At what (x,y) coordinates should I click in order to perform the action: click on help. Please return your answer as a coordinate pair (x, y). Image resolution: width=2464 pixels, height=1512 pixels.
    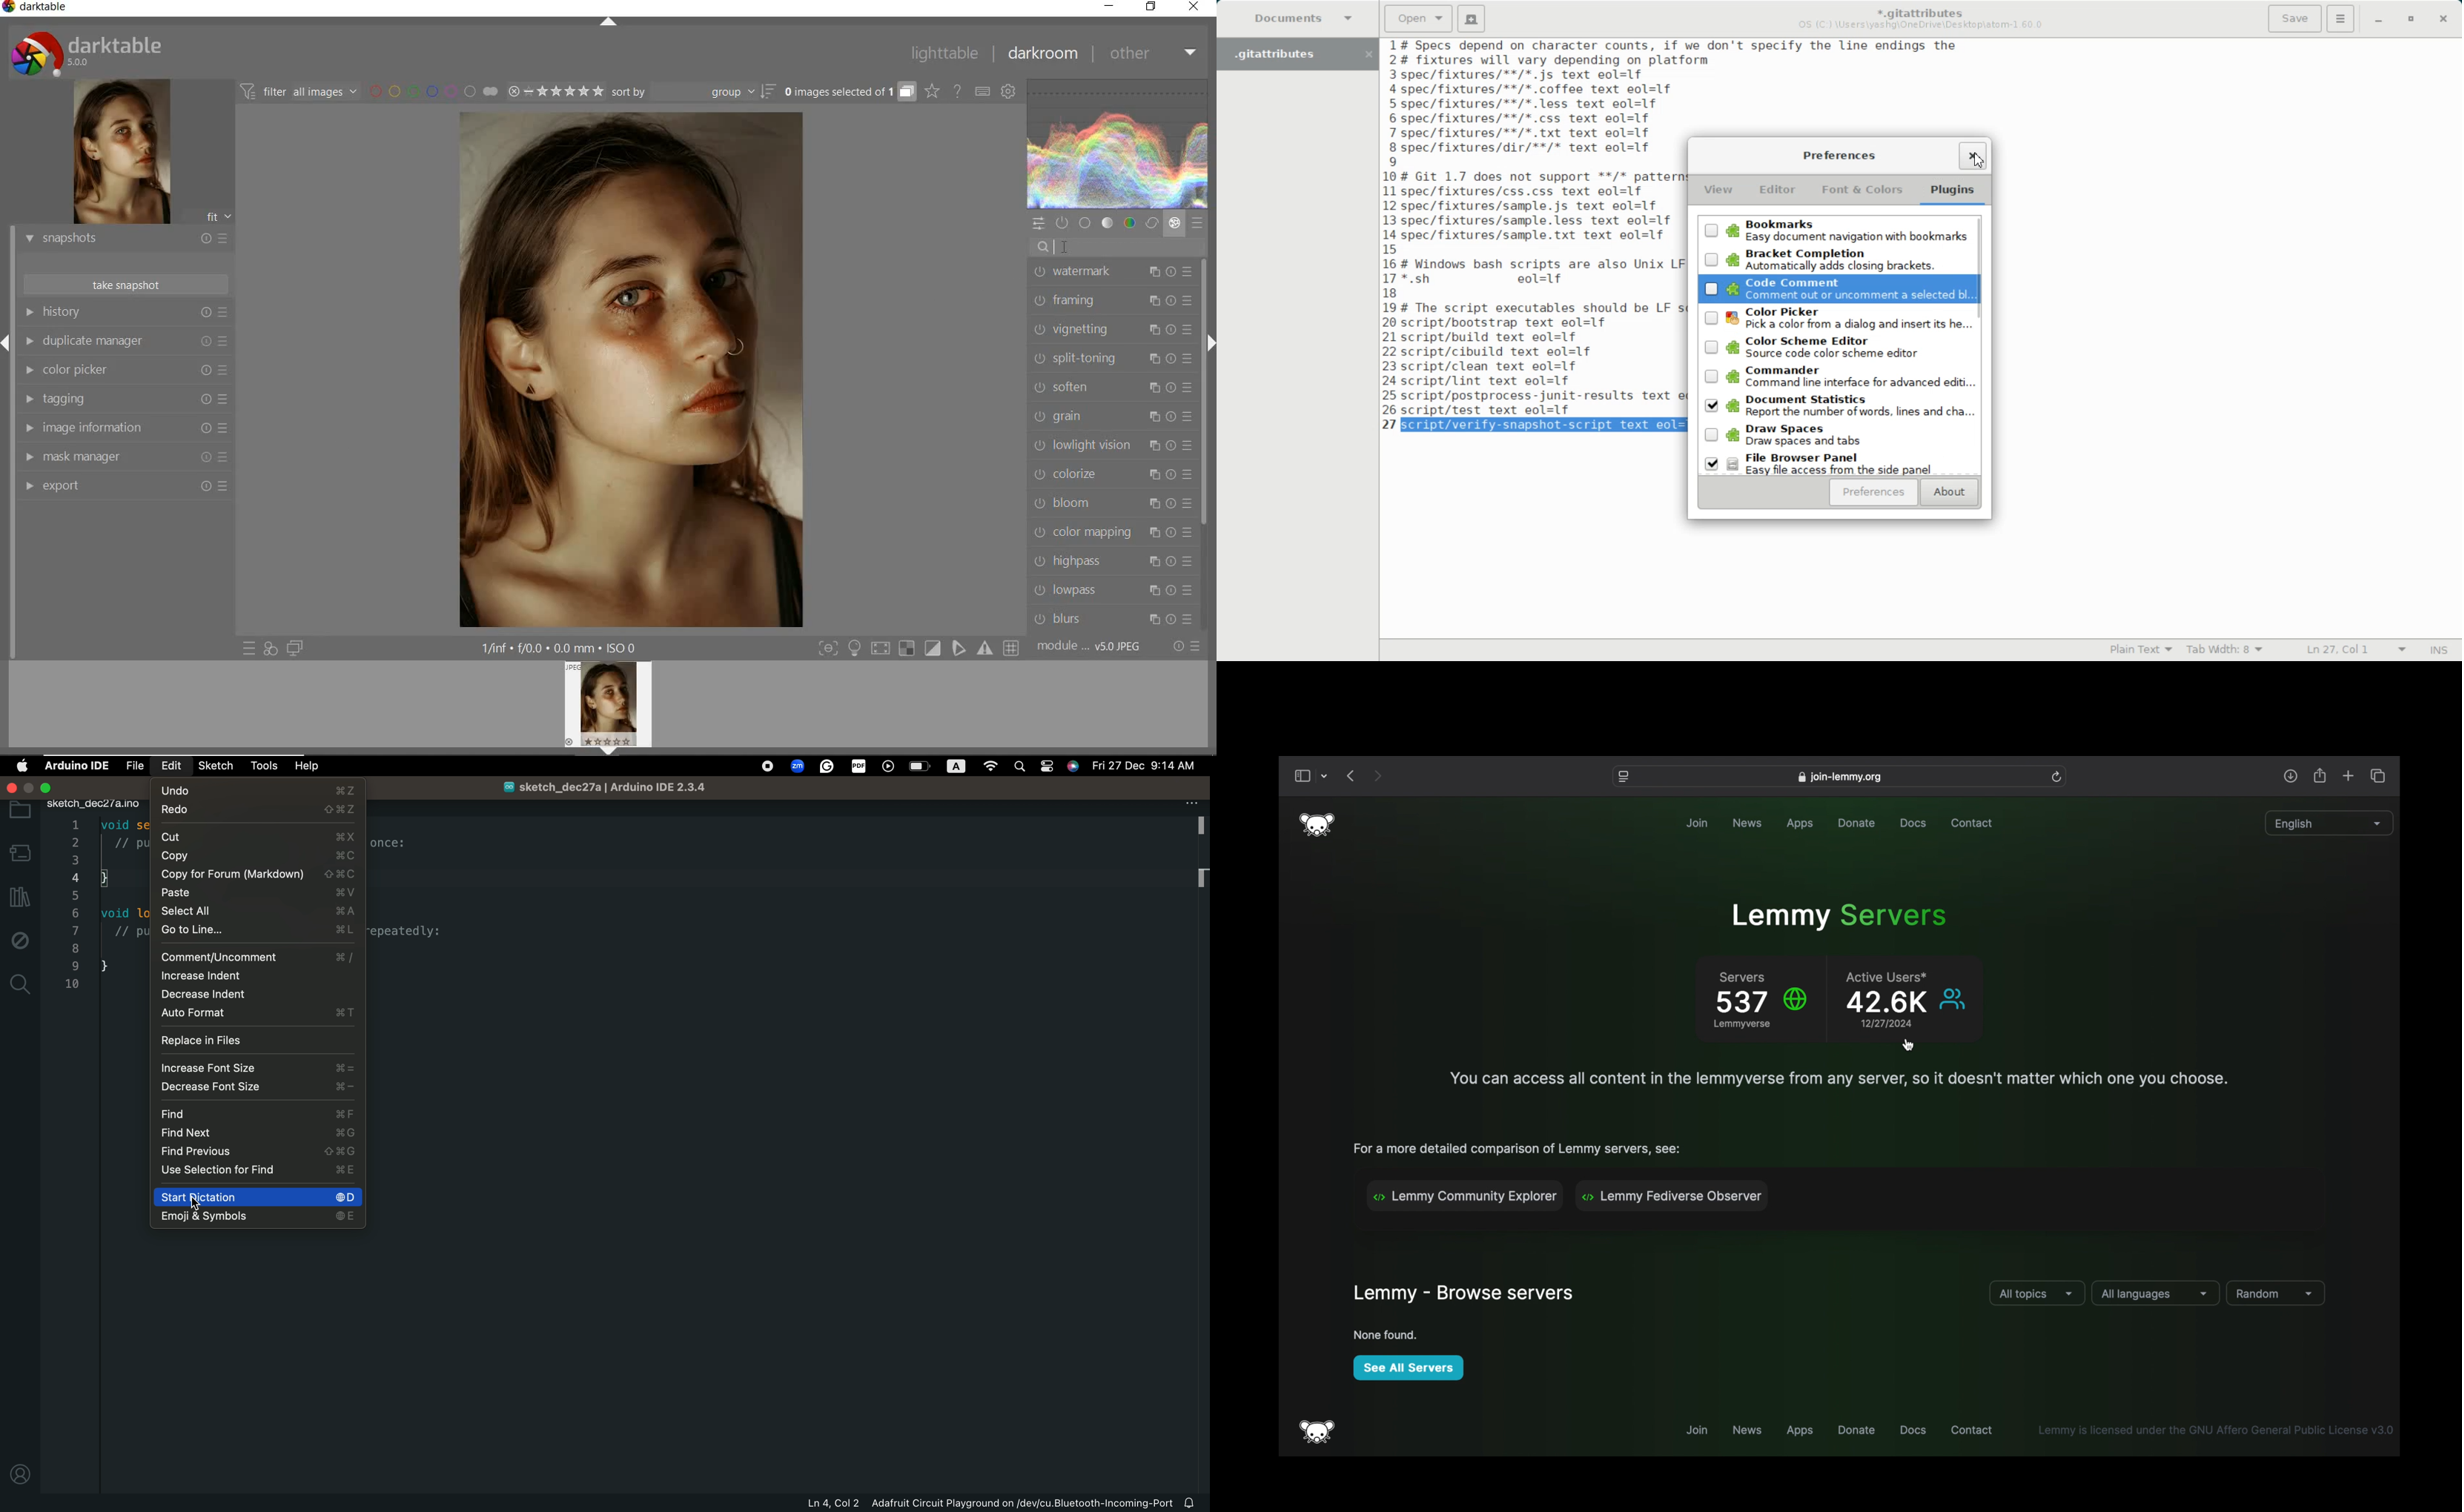
    Looking at the image, I should click on (307, 767).